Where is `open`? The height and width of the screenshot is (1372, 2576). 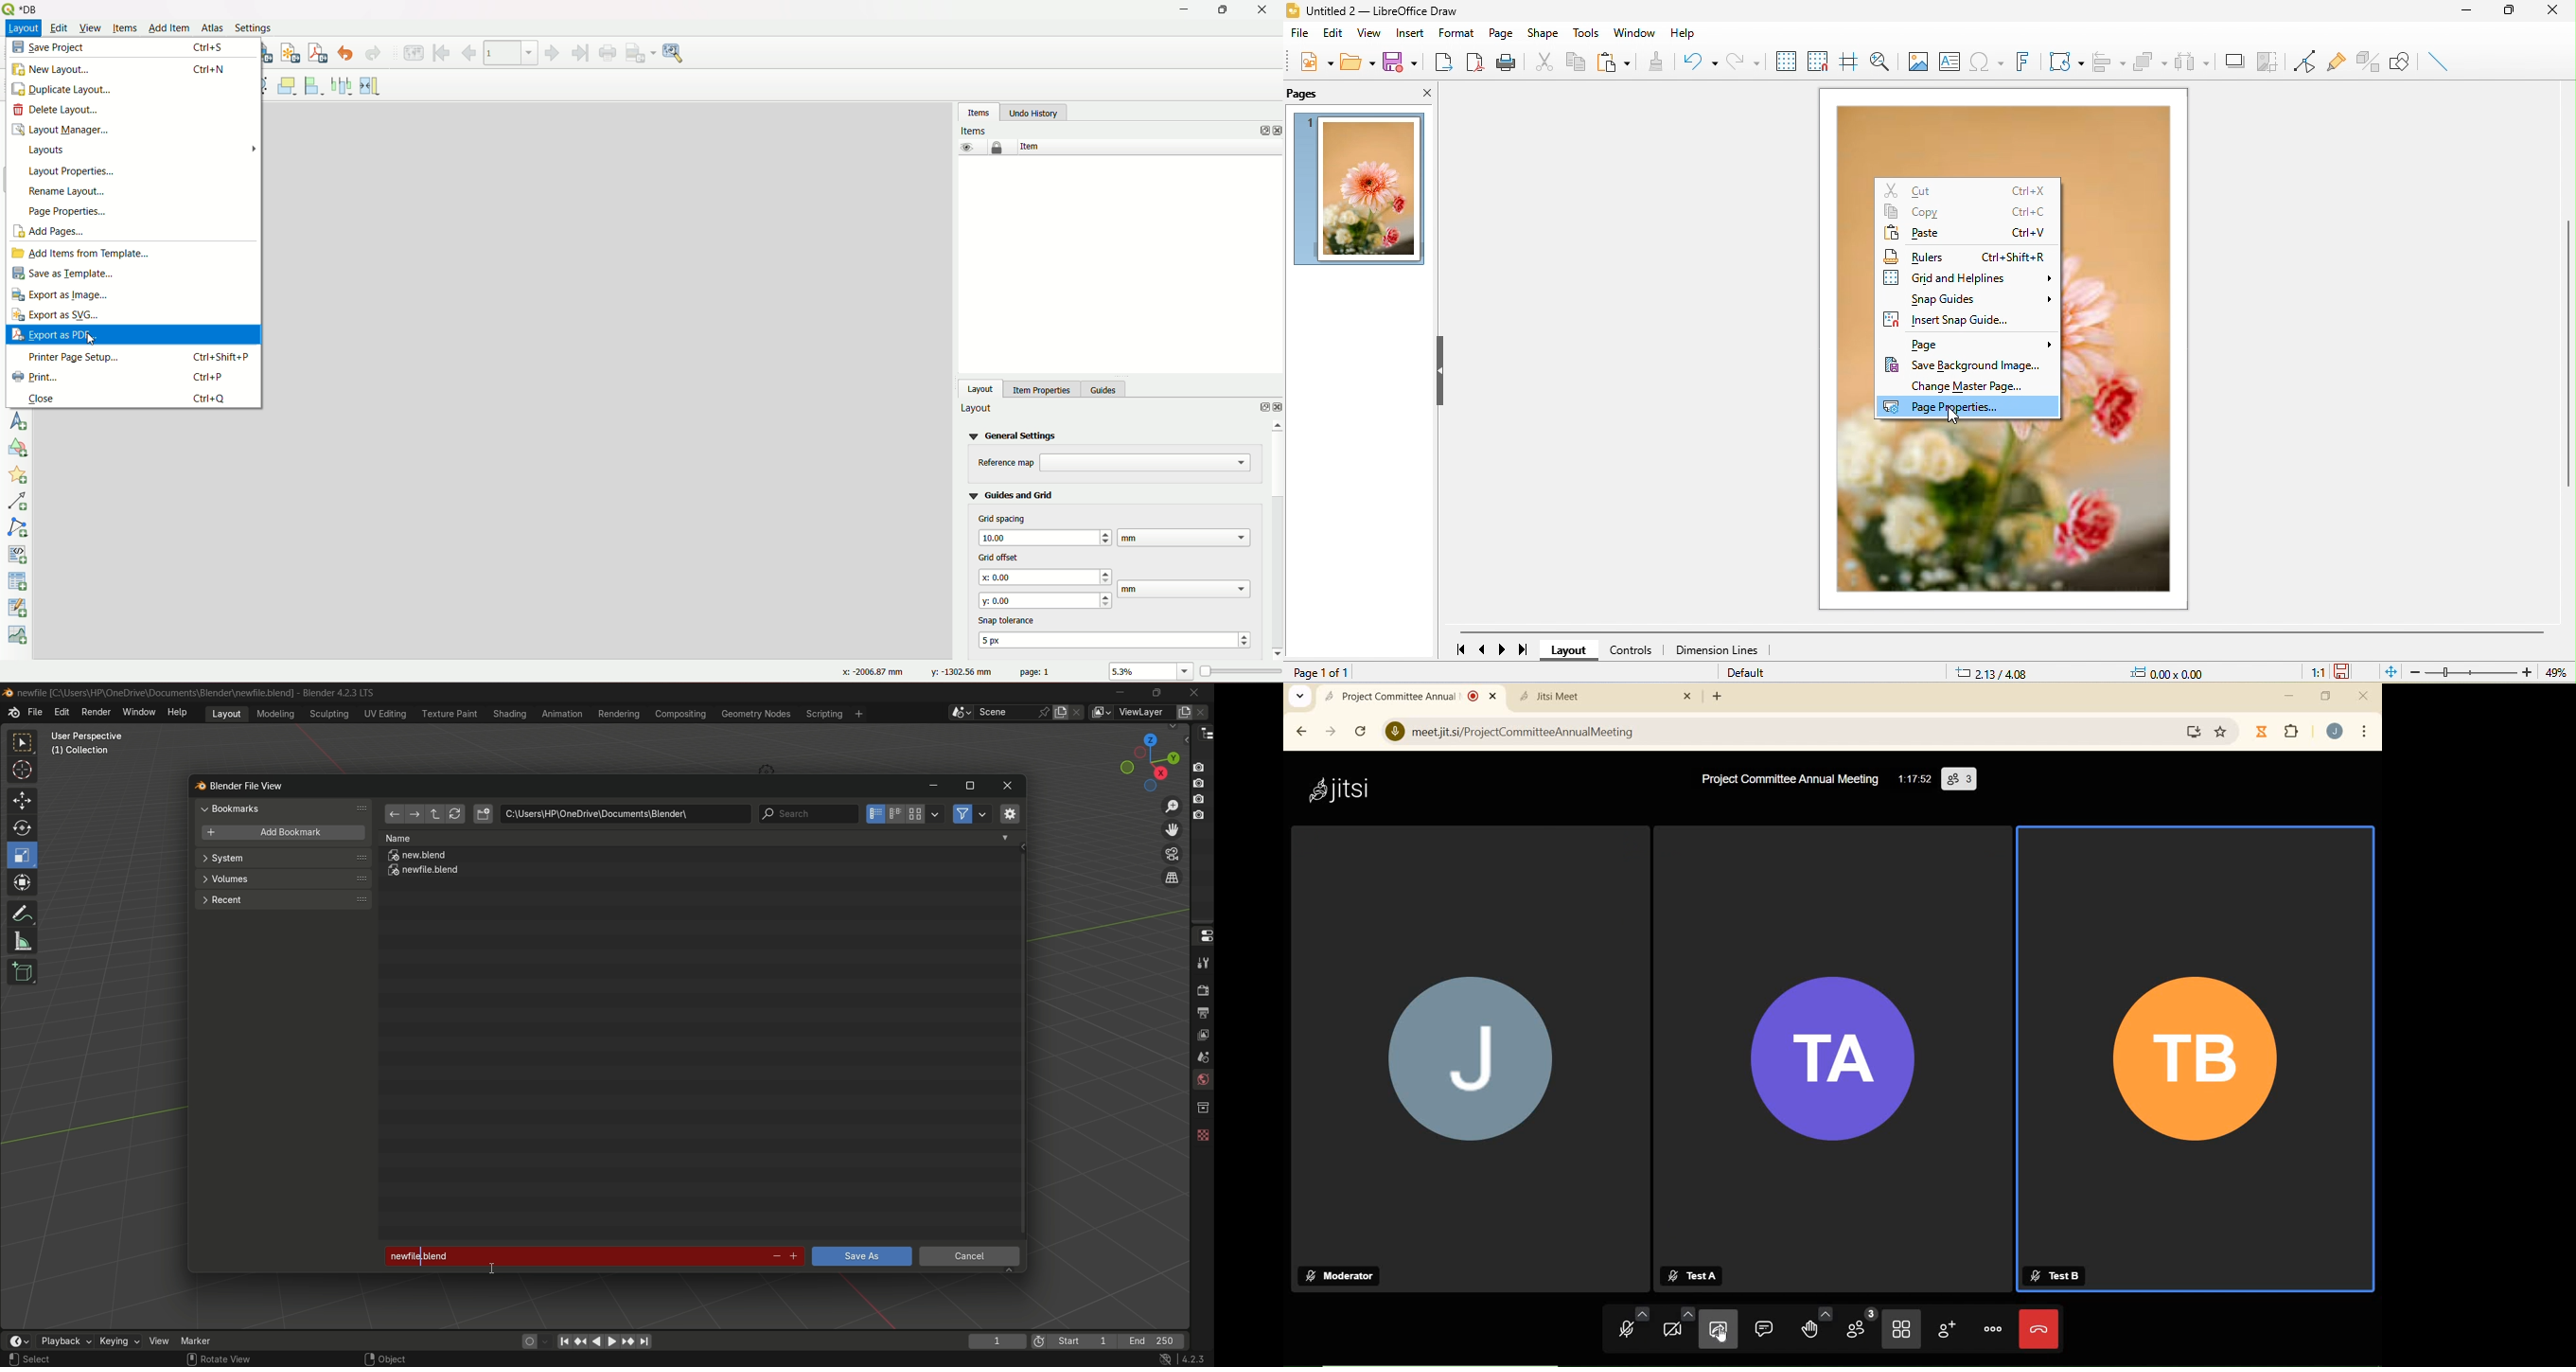
open is located at coordinates (1356, 59).